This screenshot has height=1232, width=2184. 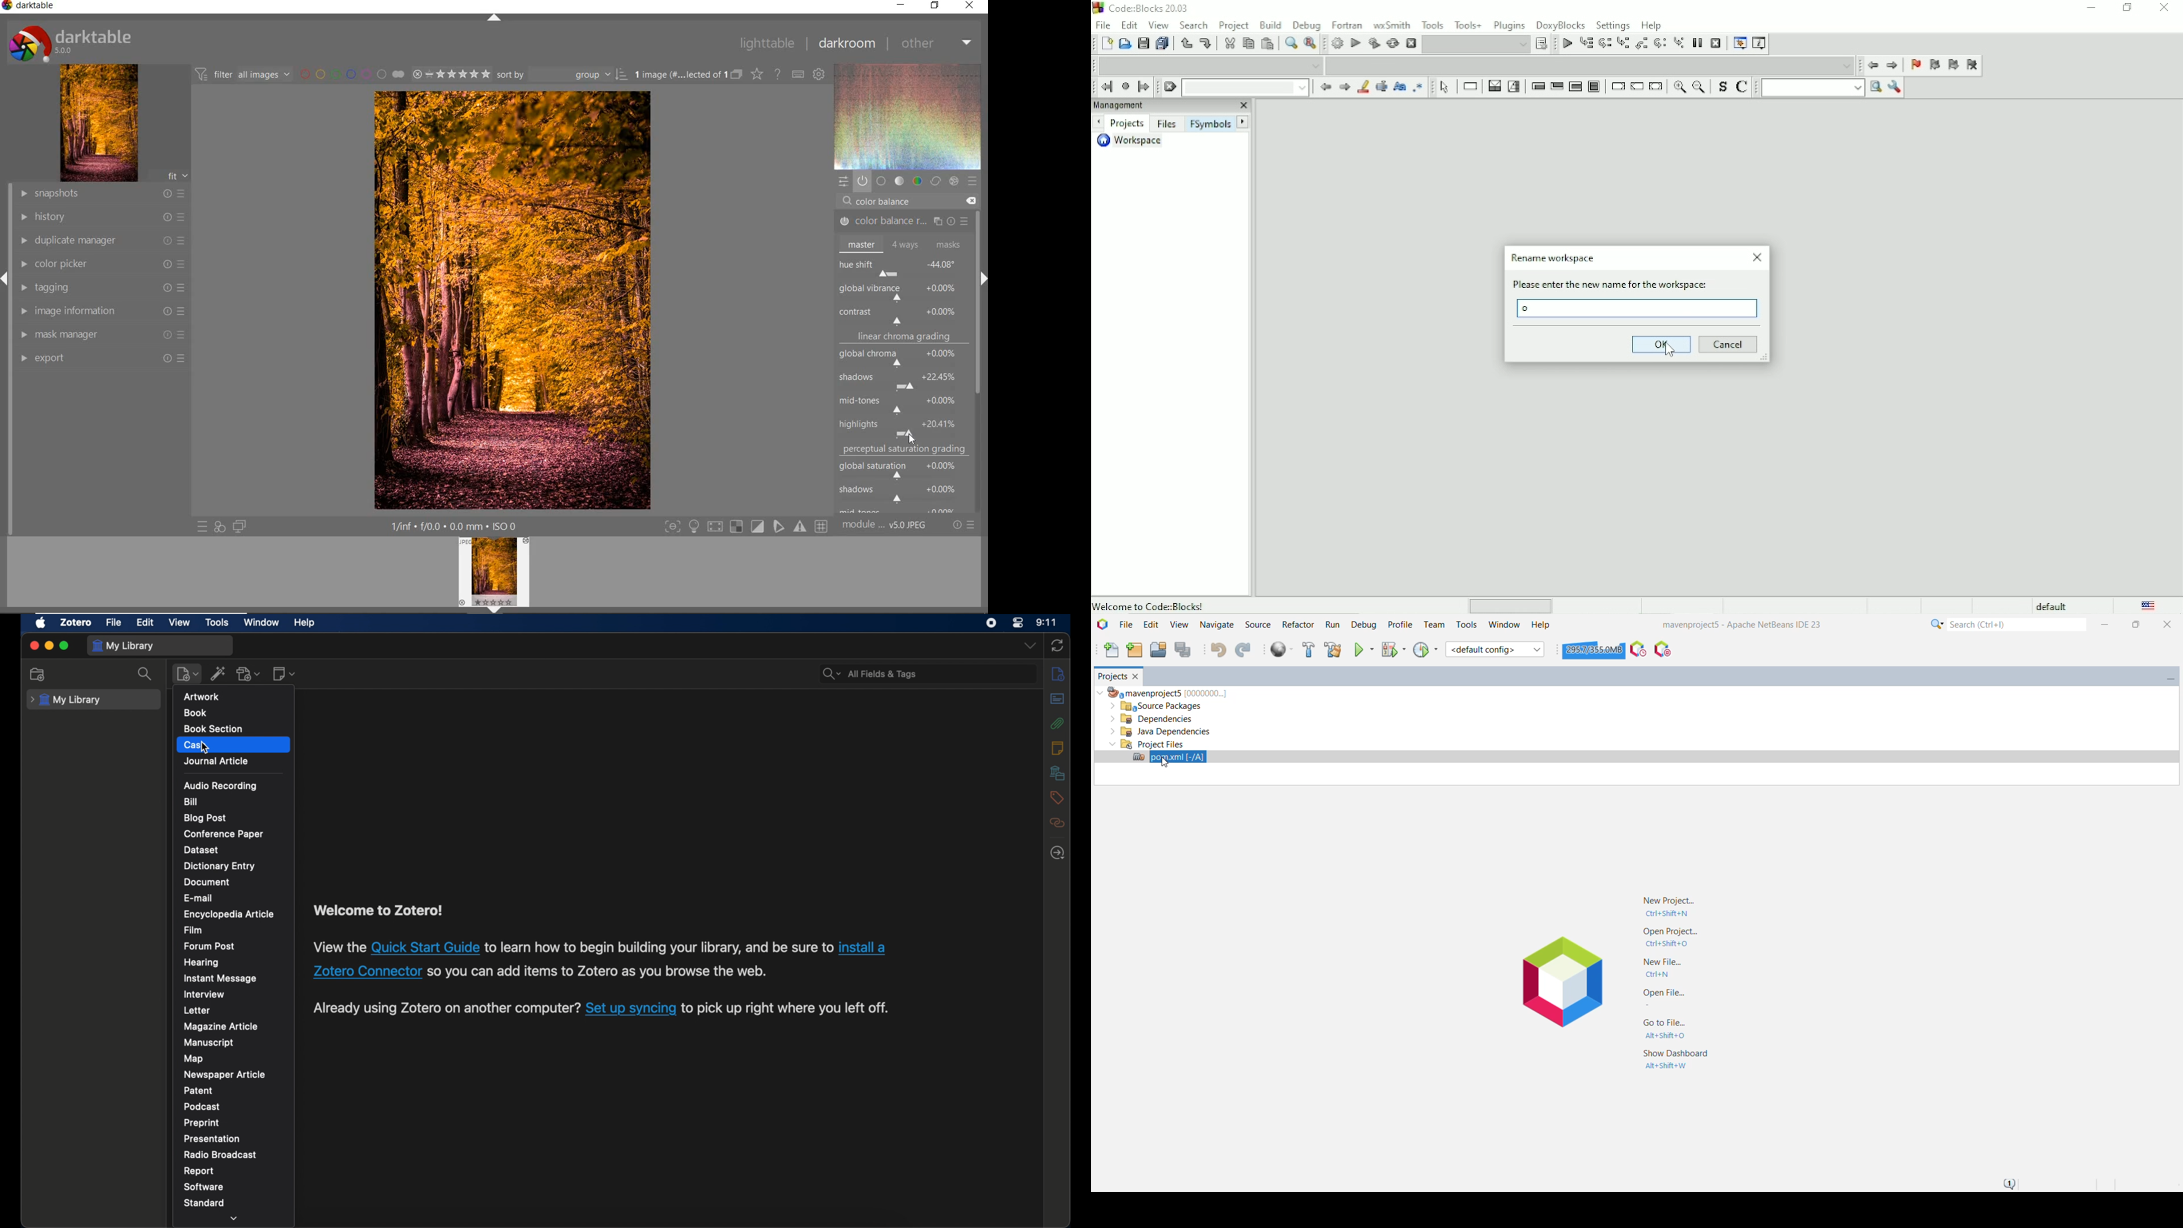 I want to click on Clear bookmarks, so click(x=1972, y=66).